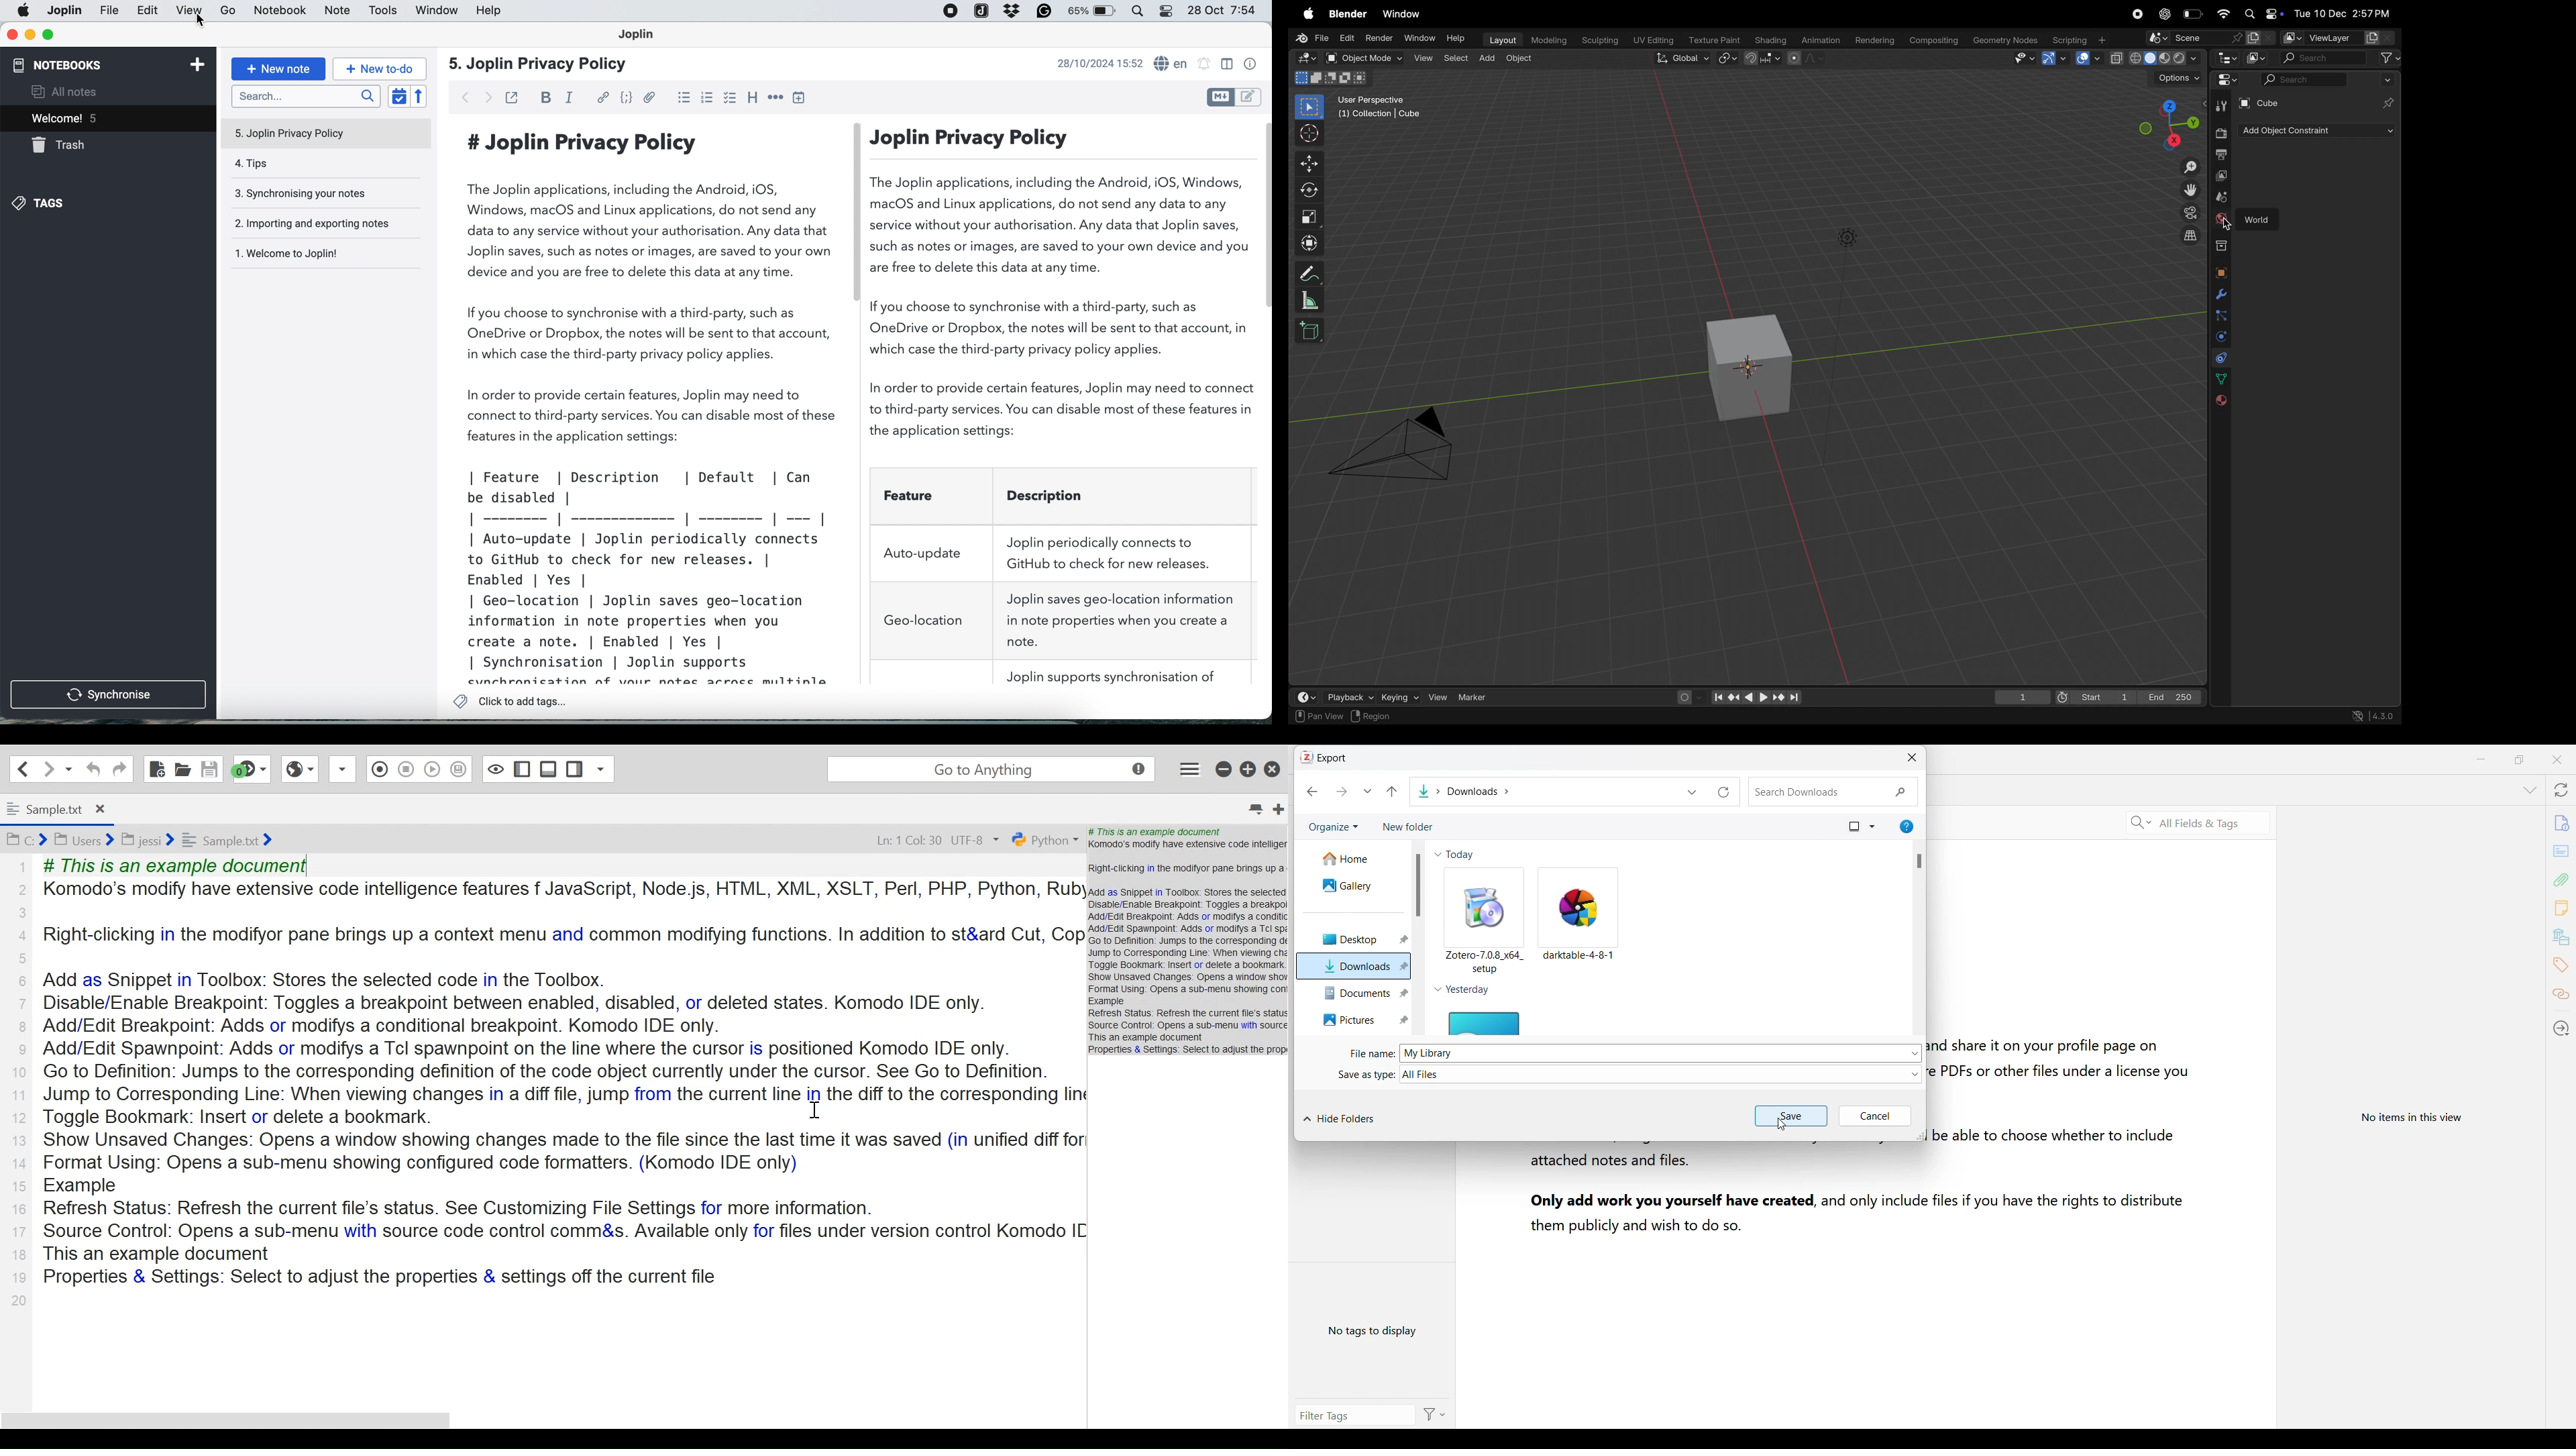 The height and width of the screenshot is (1456, 2576). What do you see at coordinates (2562, 908) in the screenshot?
I see `Notes` at bounding box center [2562, 908].